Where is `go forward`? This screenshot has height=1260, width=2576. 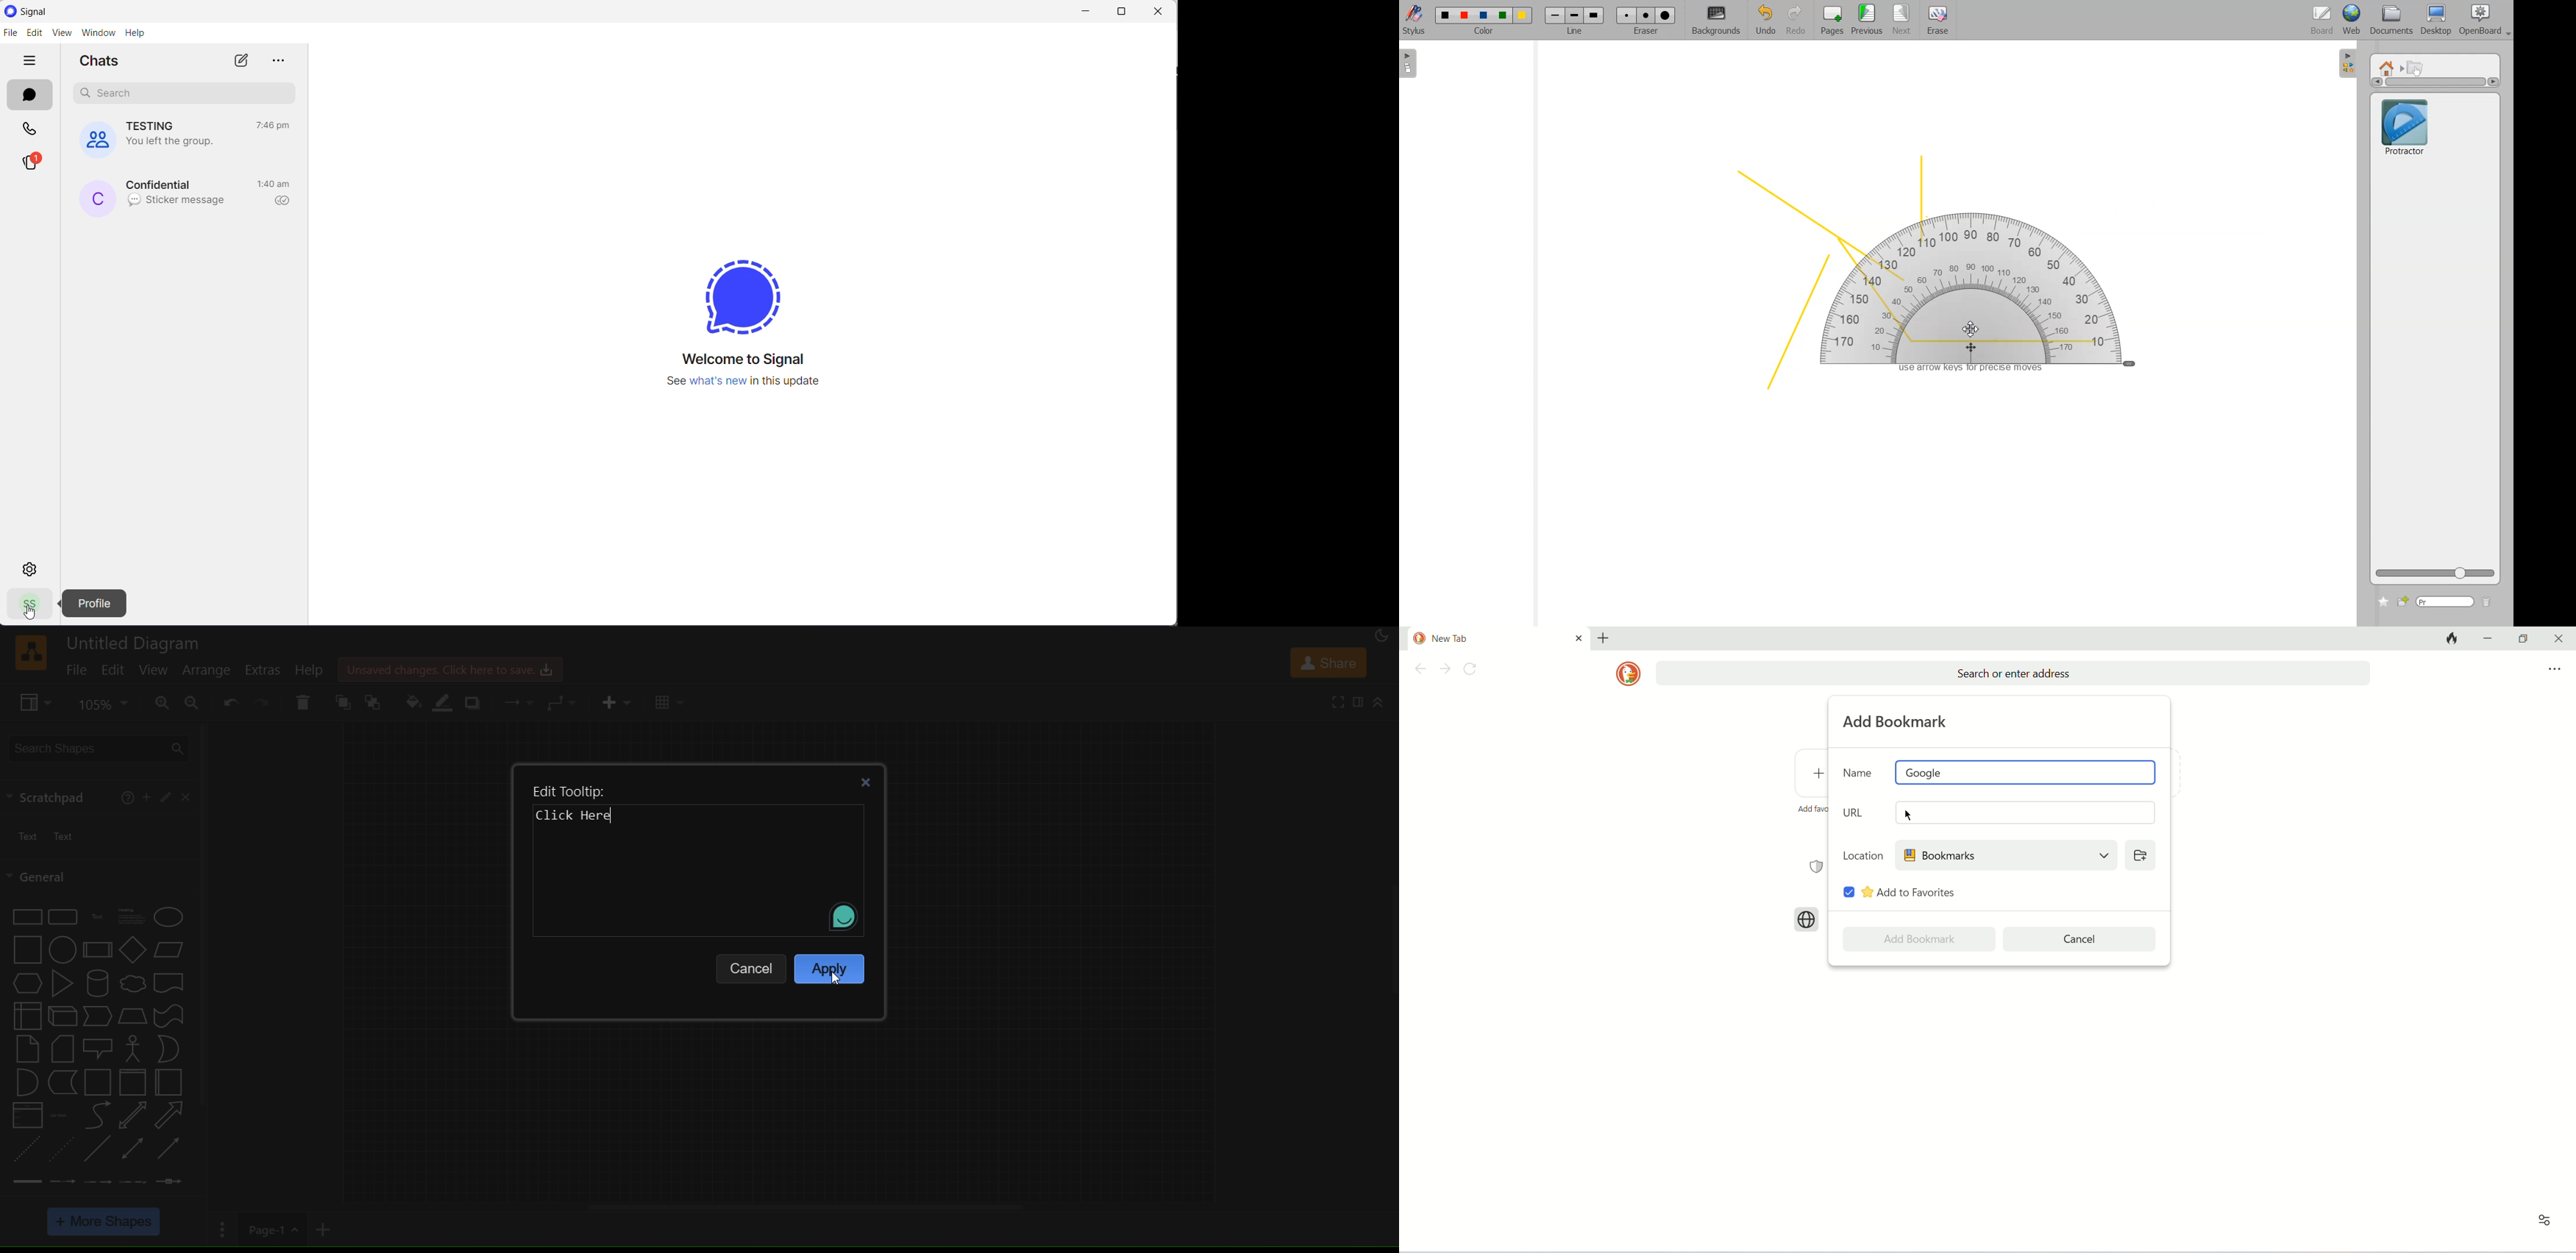 go forward is located at coordinates (1445, 670).